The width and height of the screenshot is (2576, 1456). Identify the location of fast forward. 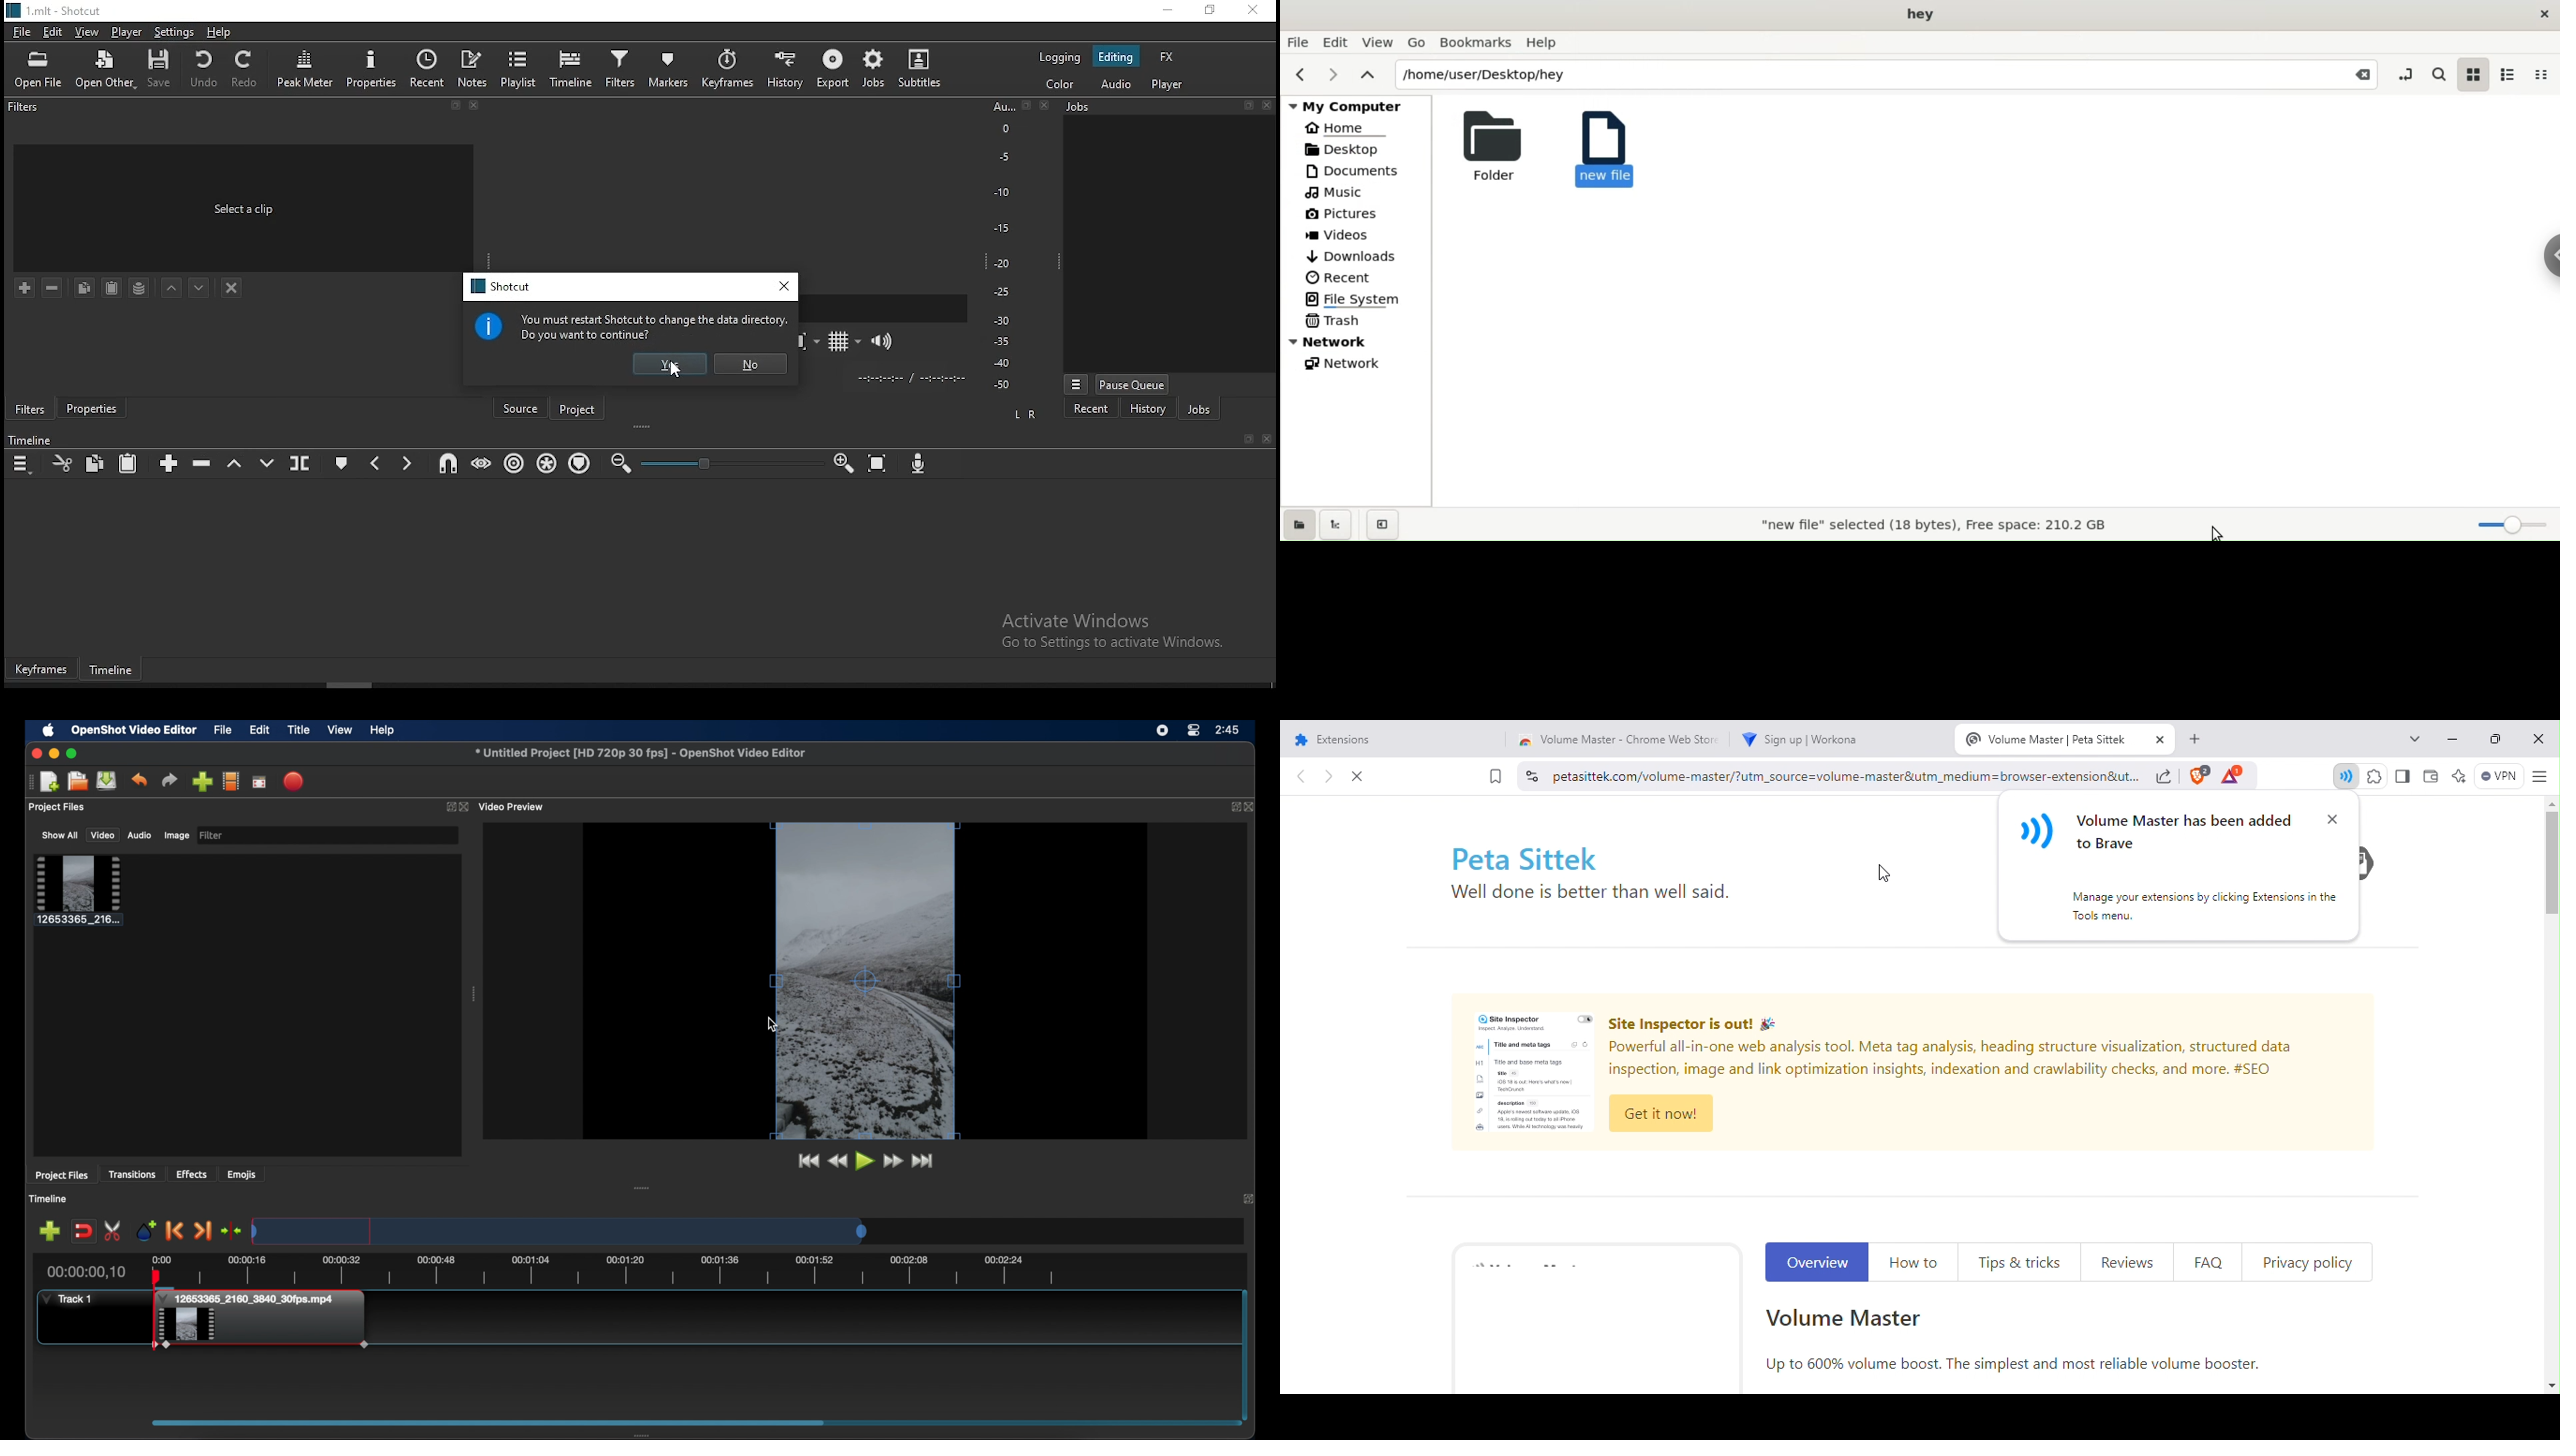
(893, 1161).